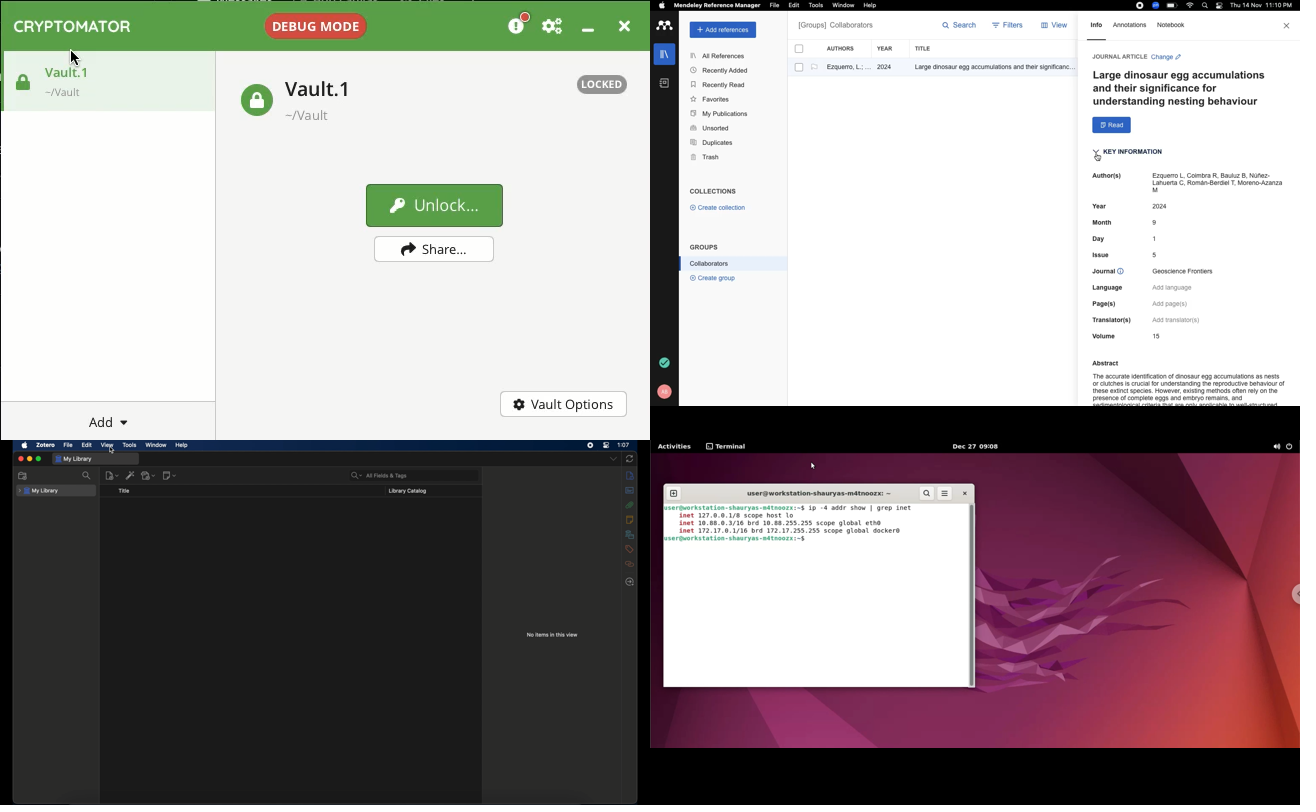  Describe the element at coordinates (816, 6) in the screenshot. I see `Tools` at that location.